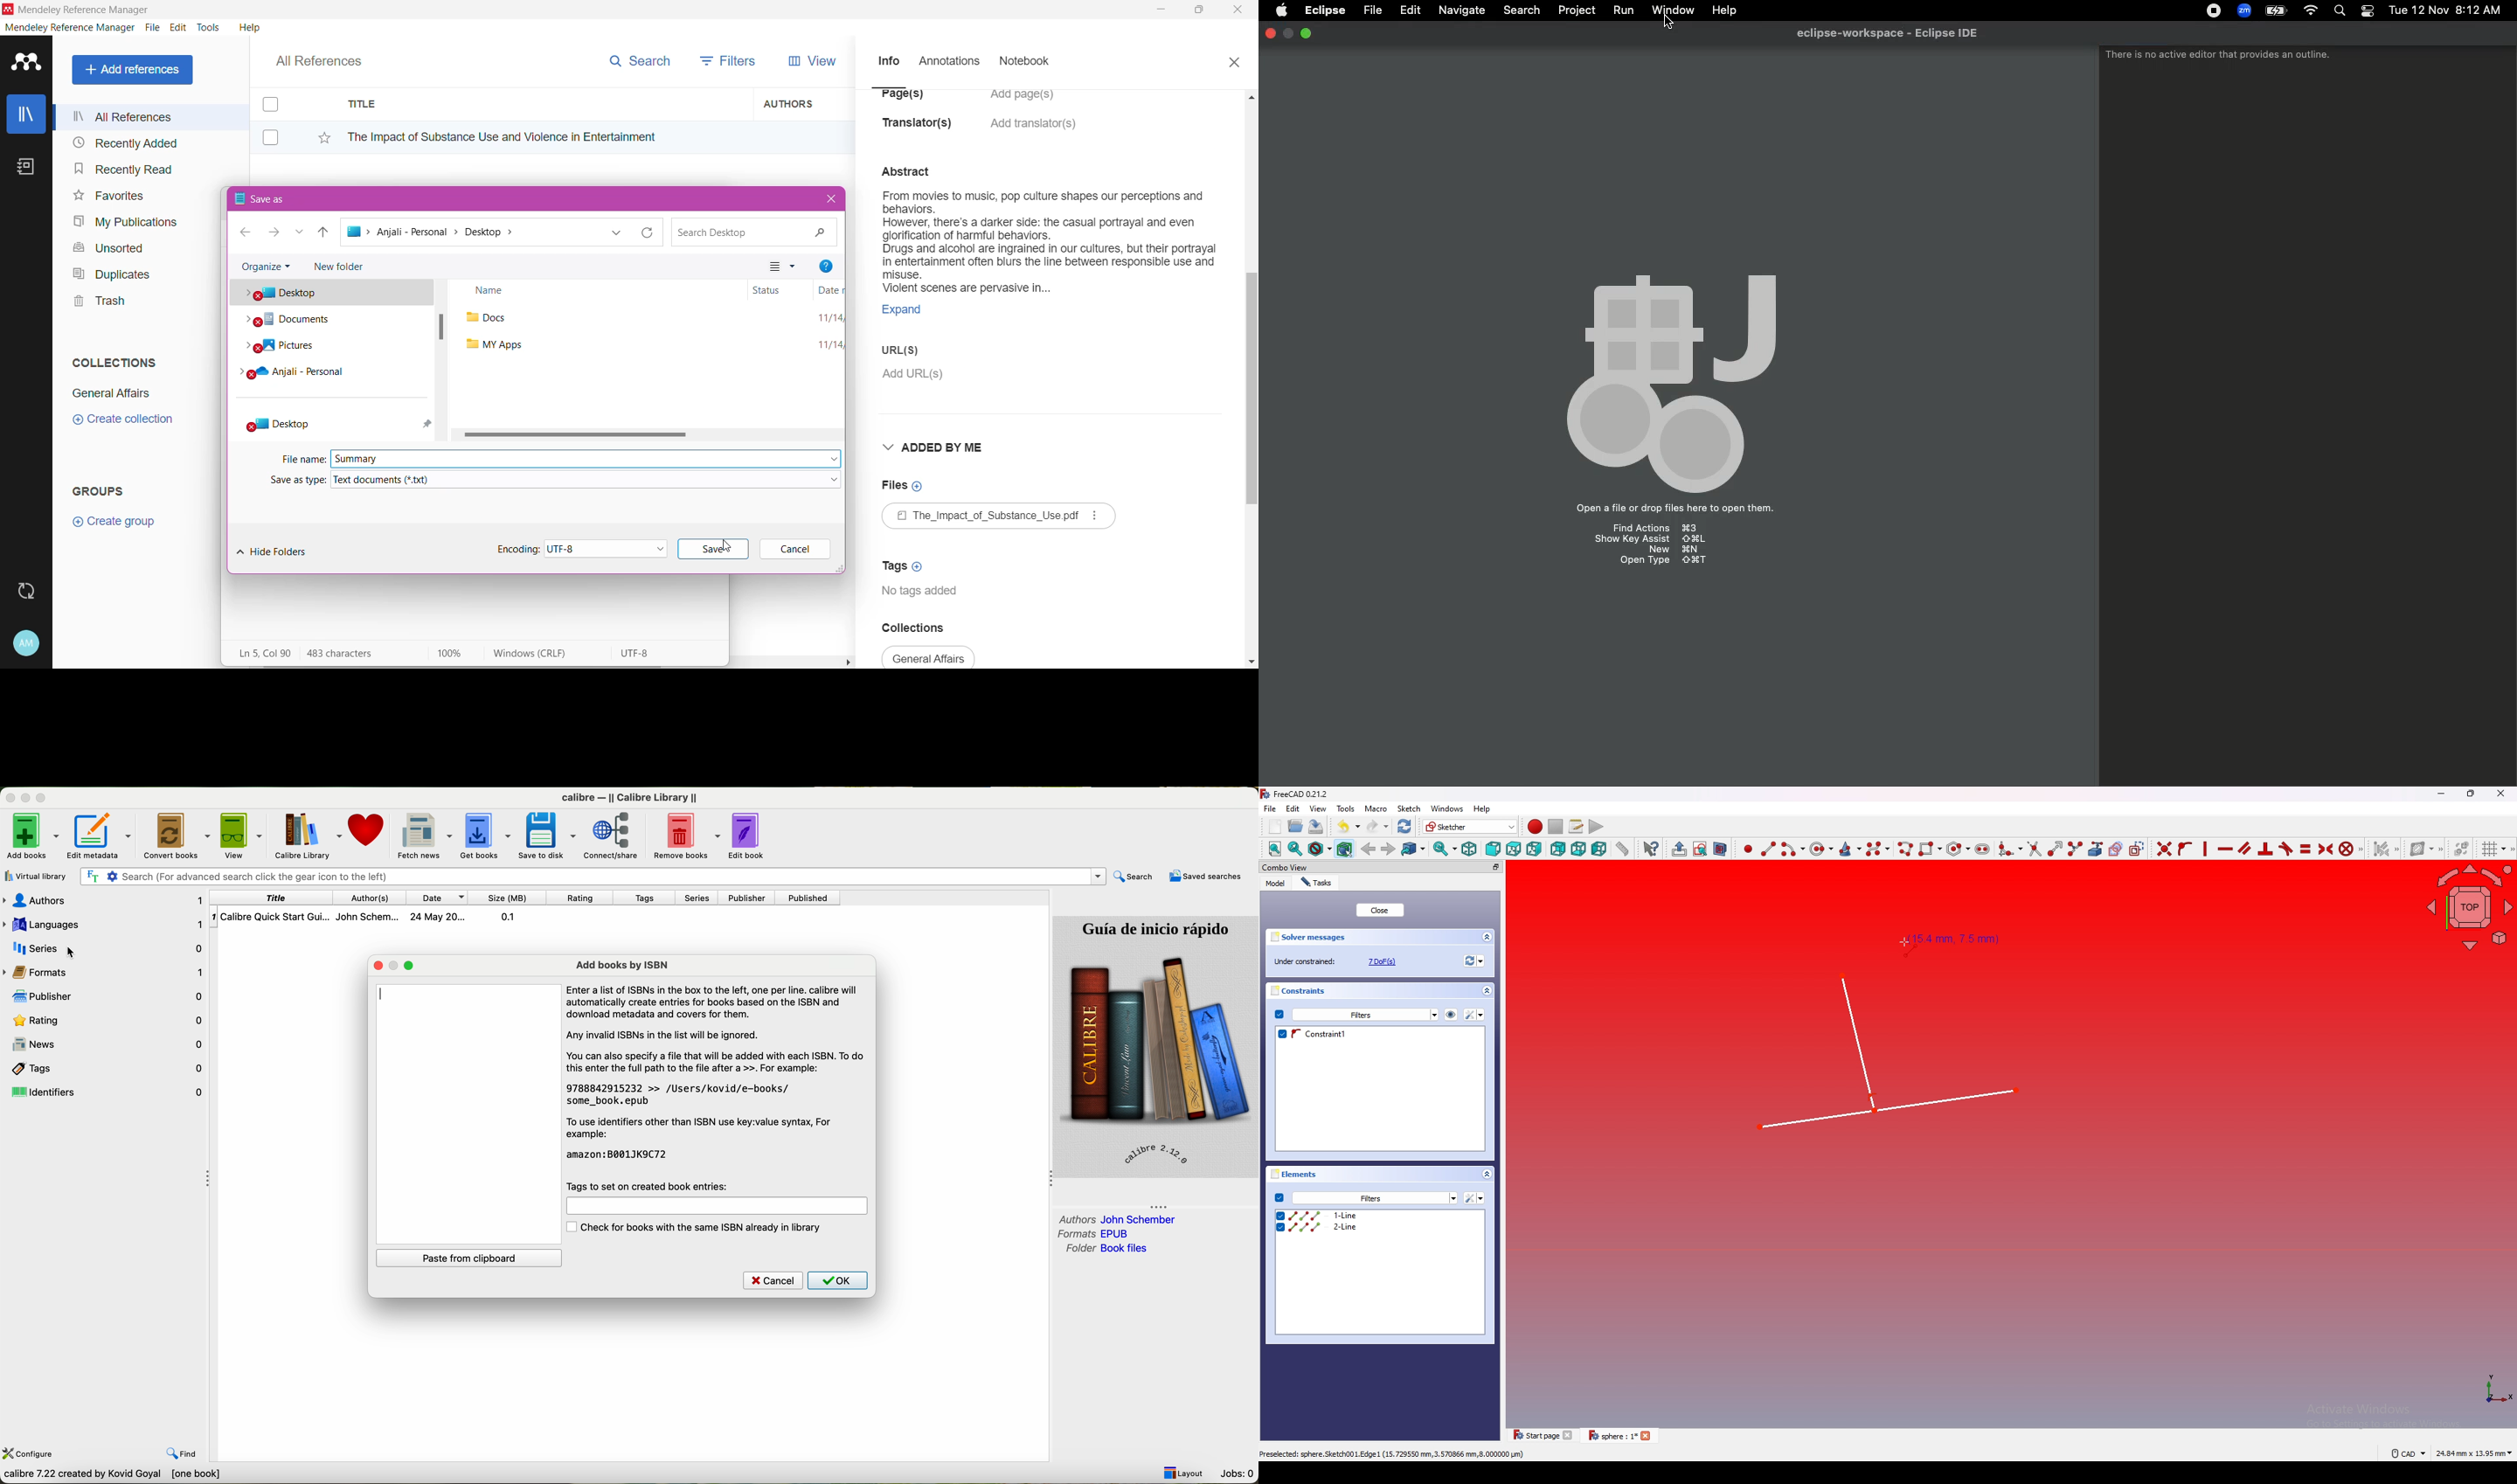 This screenshot has width=2520, height=1484. What do you see at coordinates (809, 898) in the screenshot?
I see `published` at bounding box center [809, 898].